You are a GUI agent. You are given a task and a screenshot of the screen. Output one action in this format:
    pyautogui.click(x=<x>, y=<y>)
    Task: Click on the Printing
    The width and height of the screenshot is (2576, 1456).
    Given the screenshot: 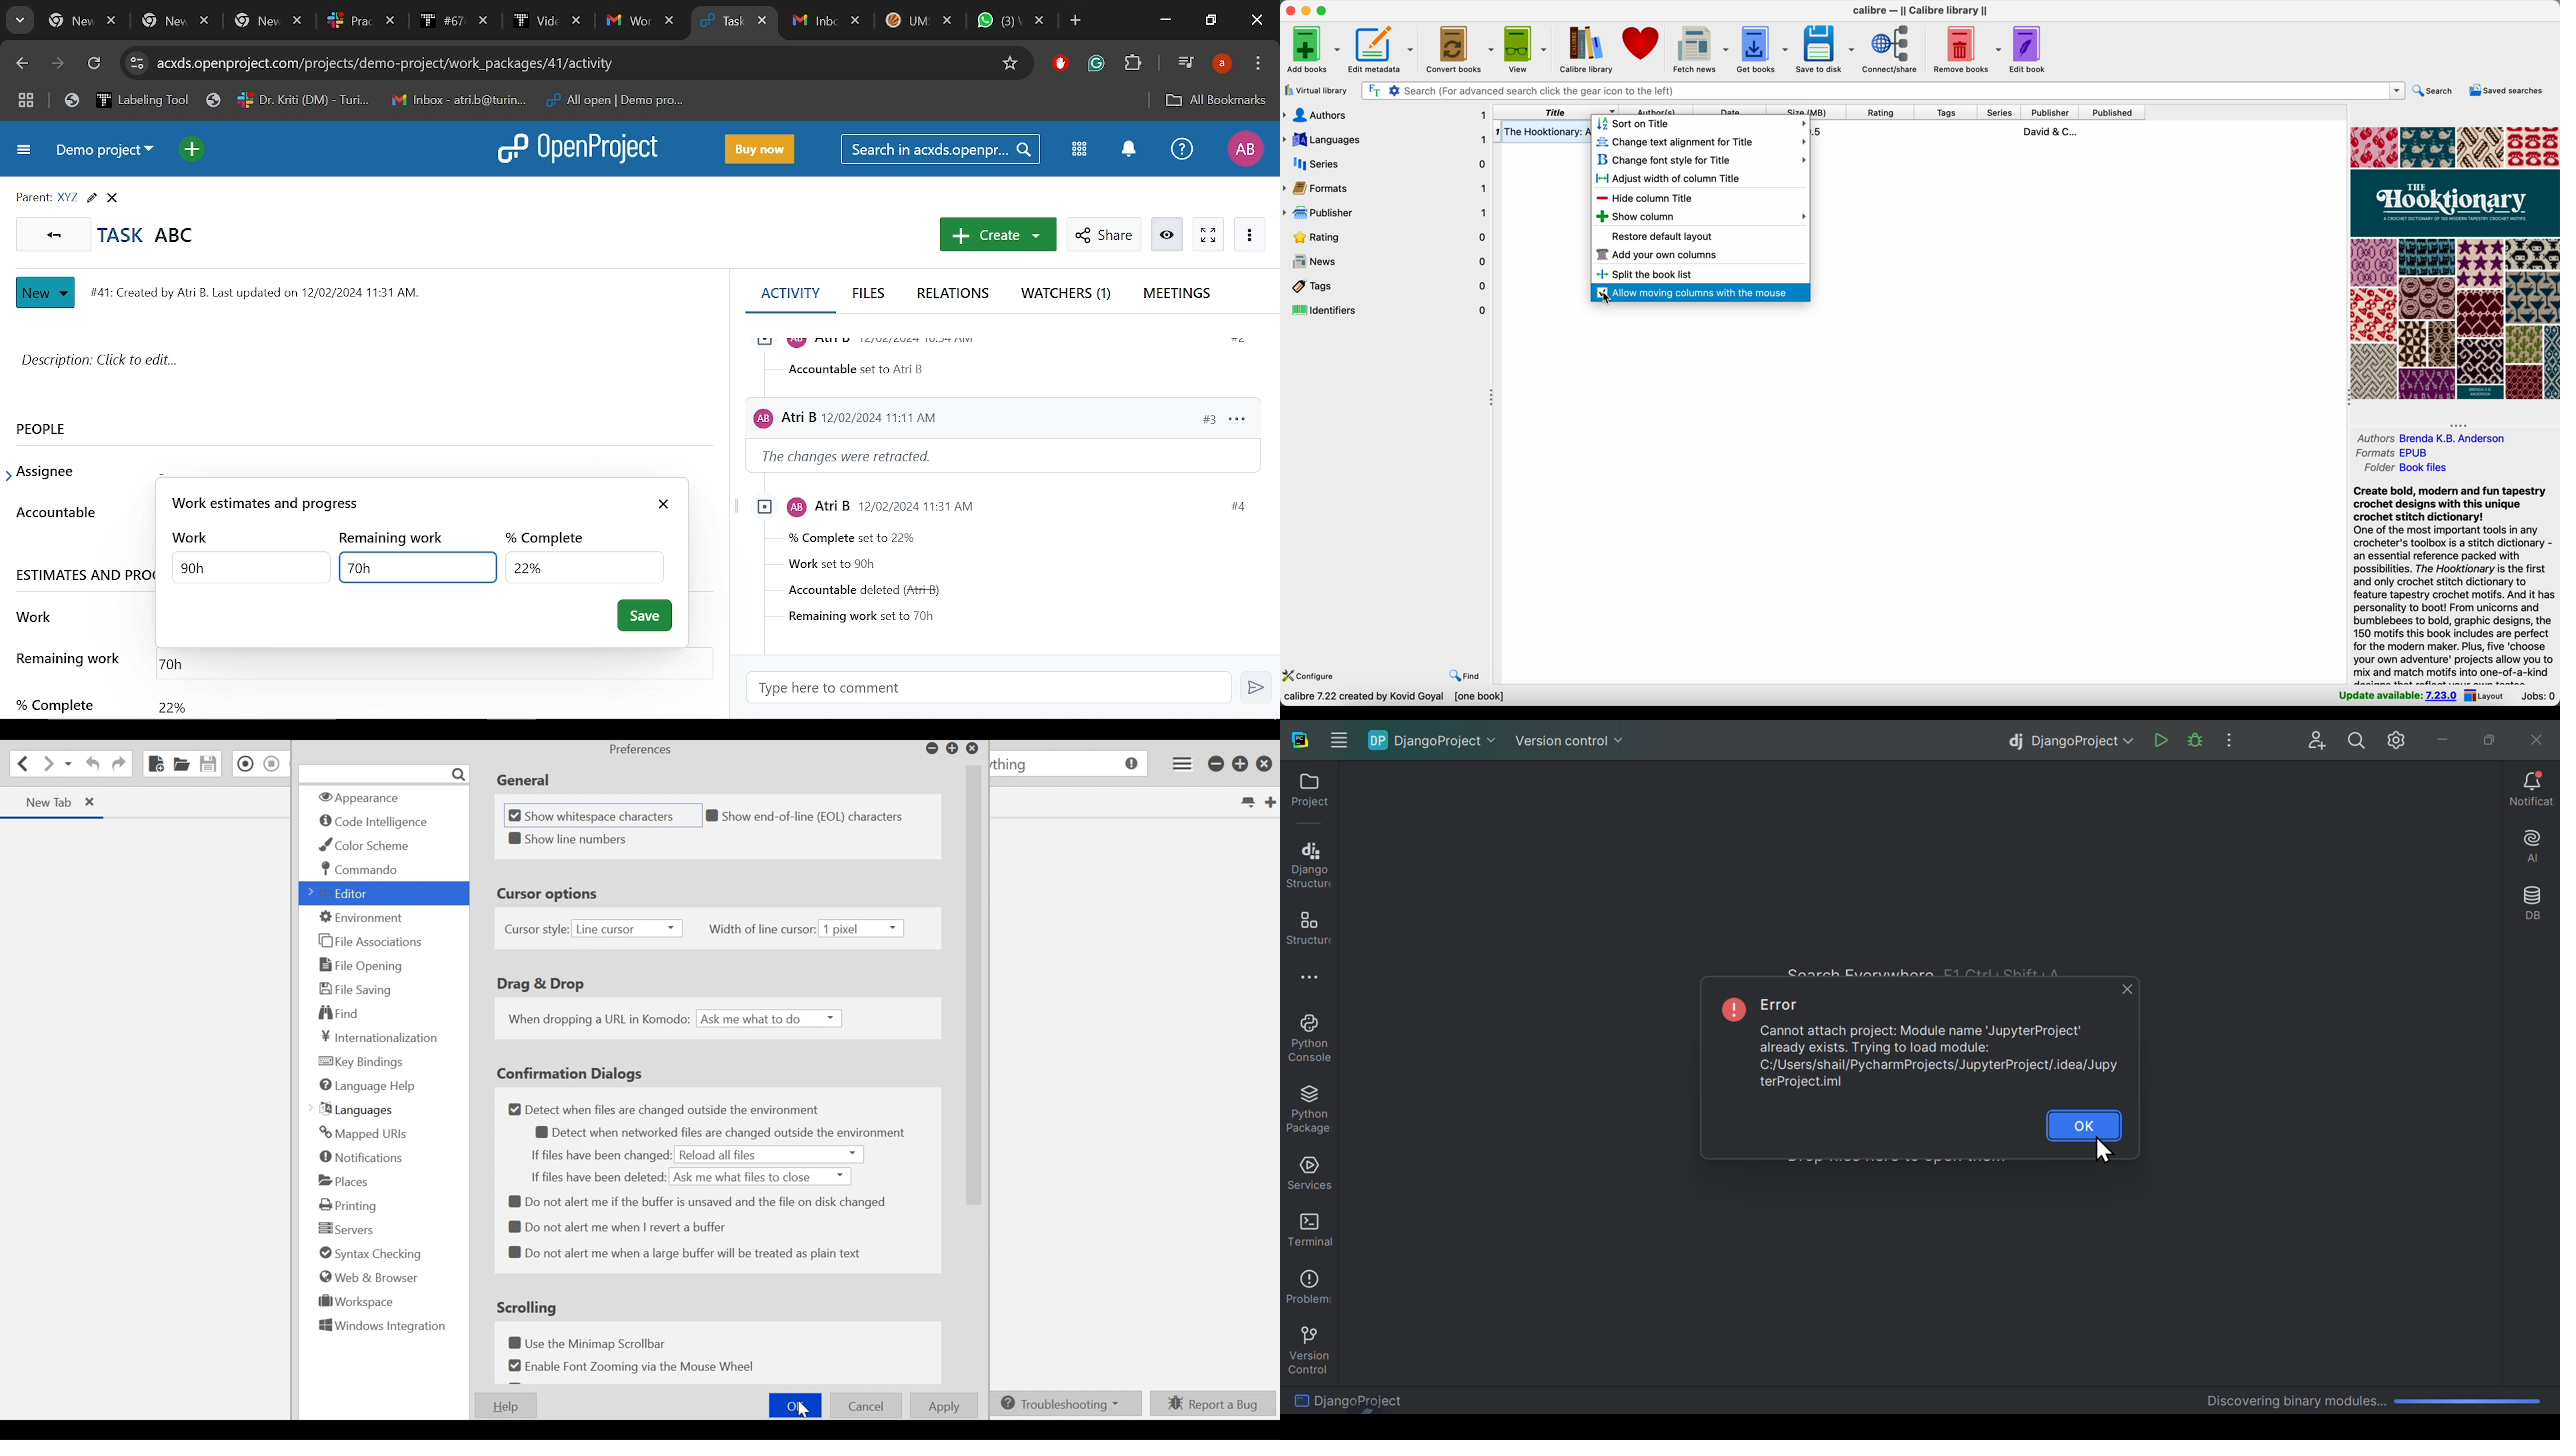 What is the action you would take?
    pyautogui.click(x=347, y=1204)
    